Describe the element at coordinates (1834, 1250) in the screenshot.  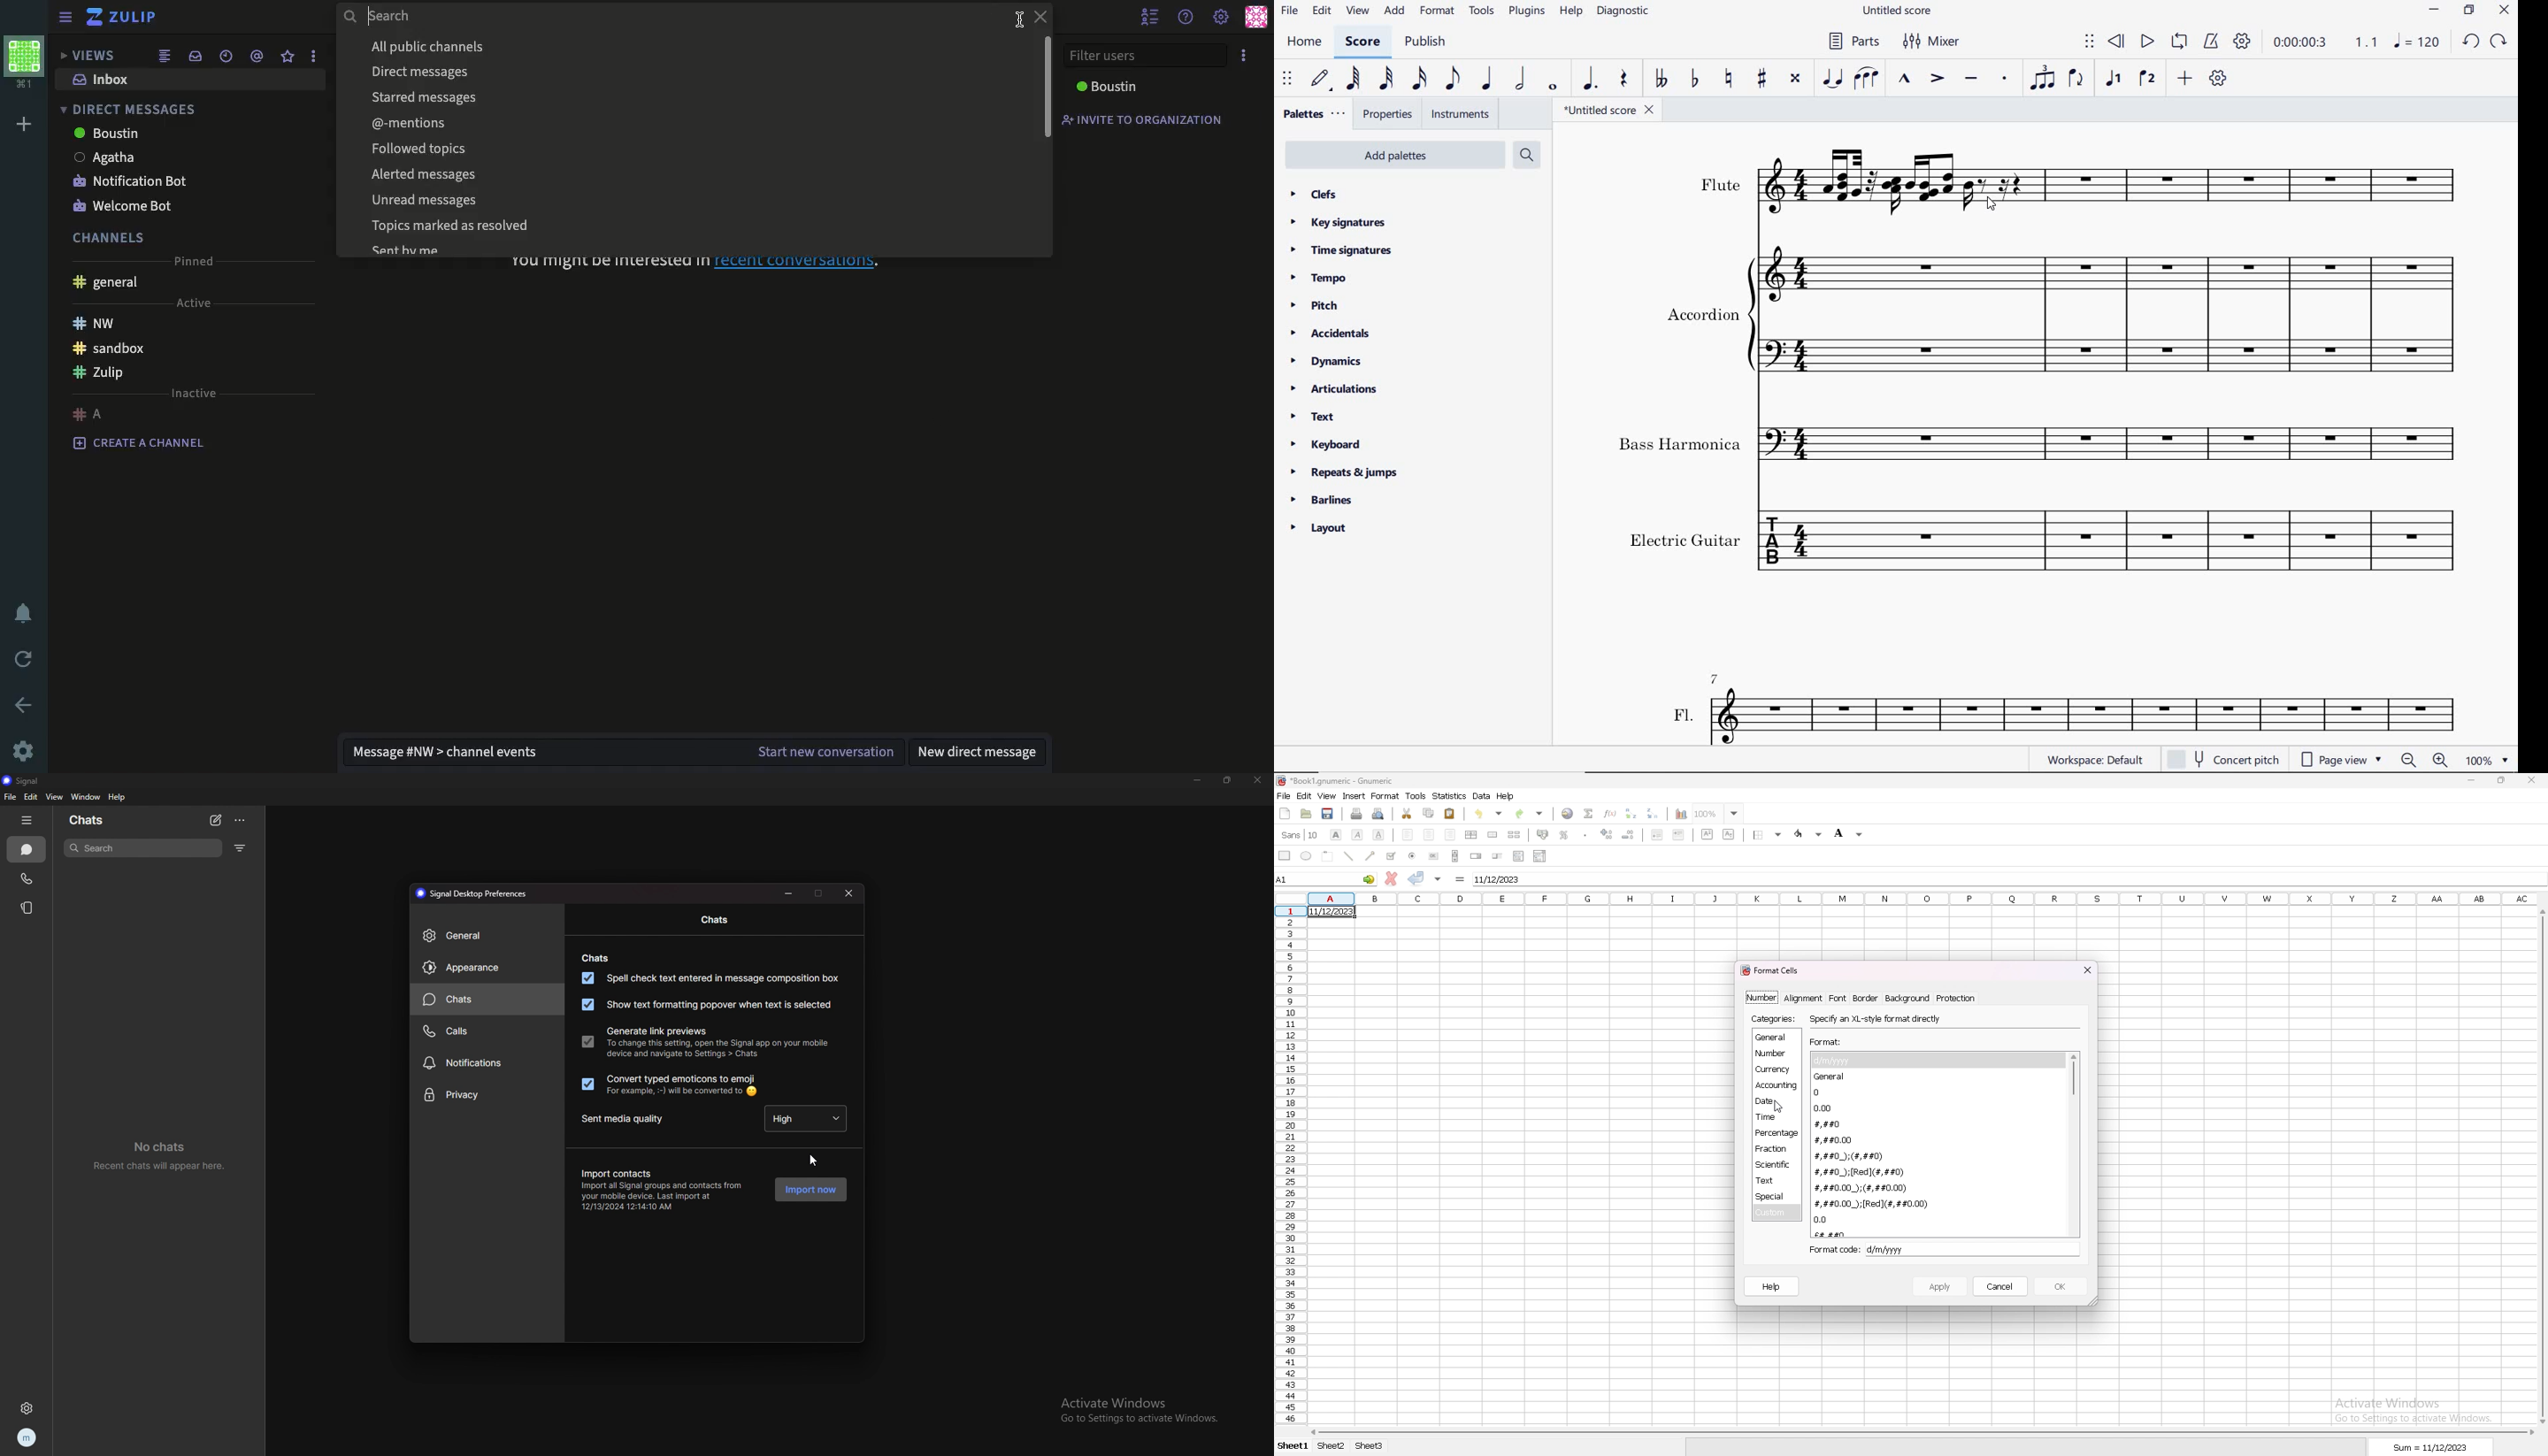
I see `format code` at that location.